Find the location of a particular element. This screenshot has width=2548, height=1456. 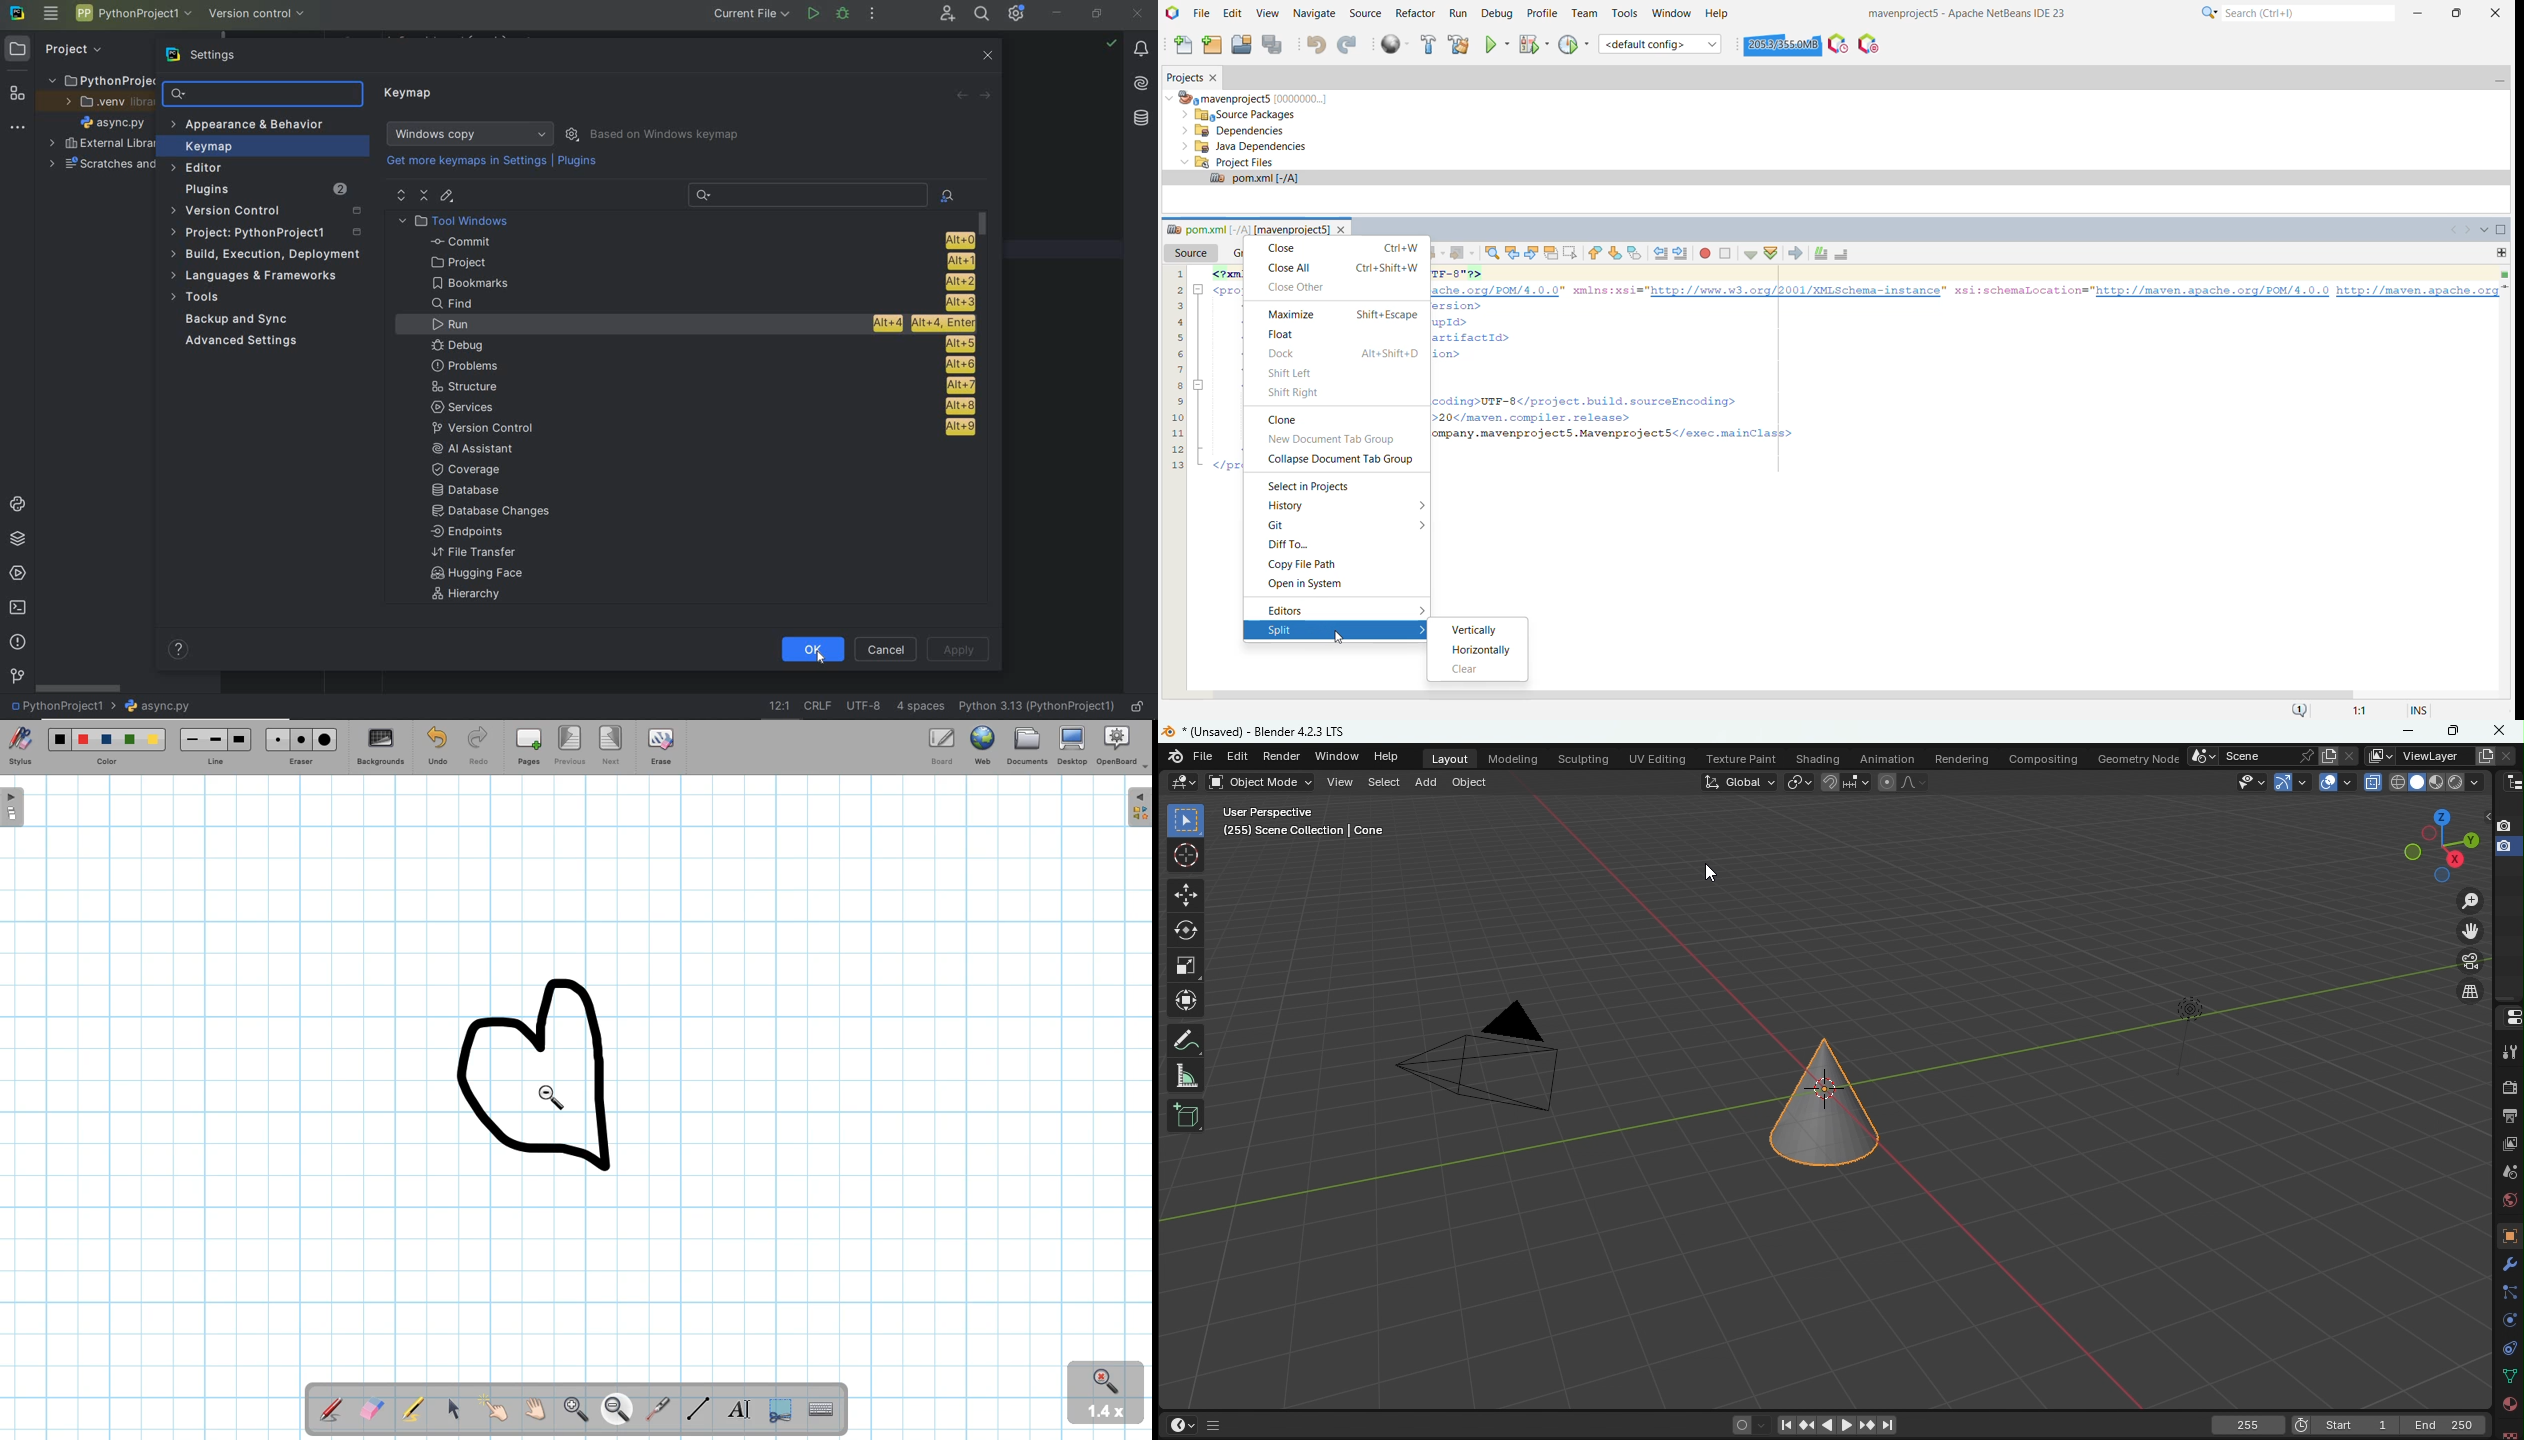

Object is located at coordinates (1472, 784).